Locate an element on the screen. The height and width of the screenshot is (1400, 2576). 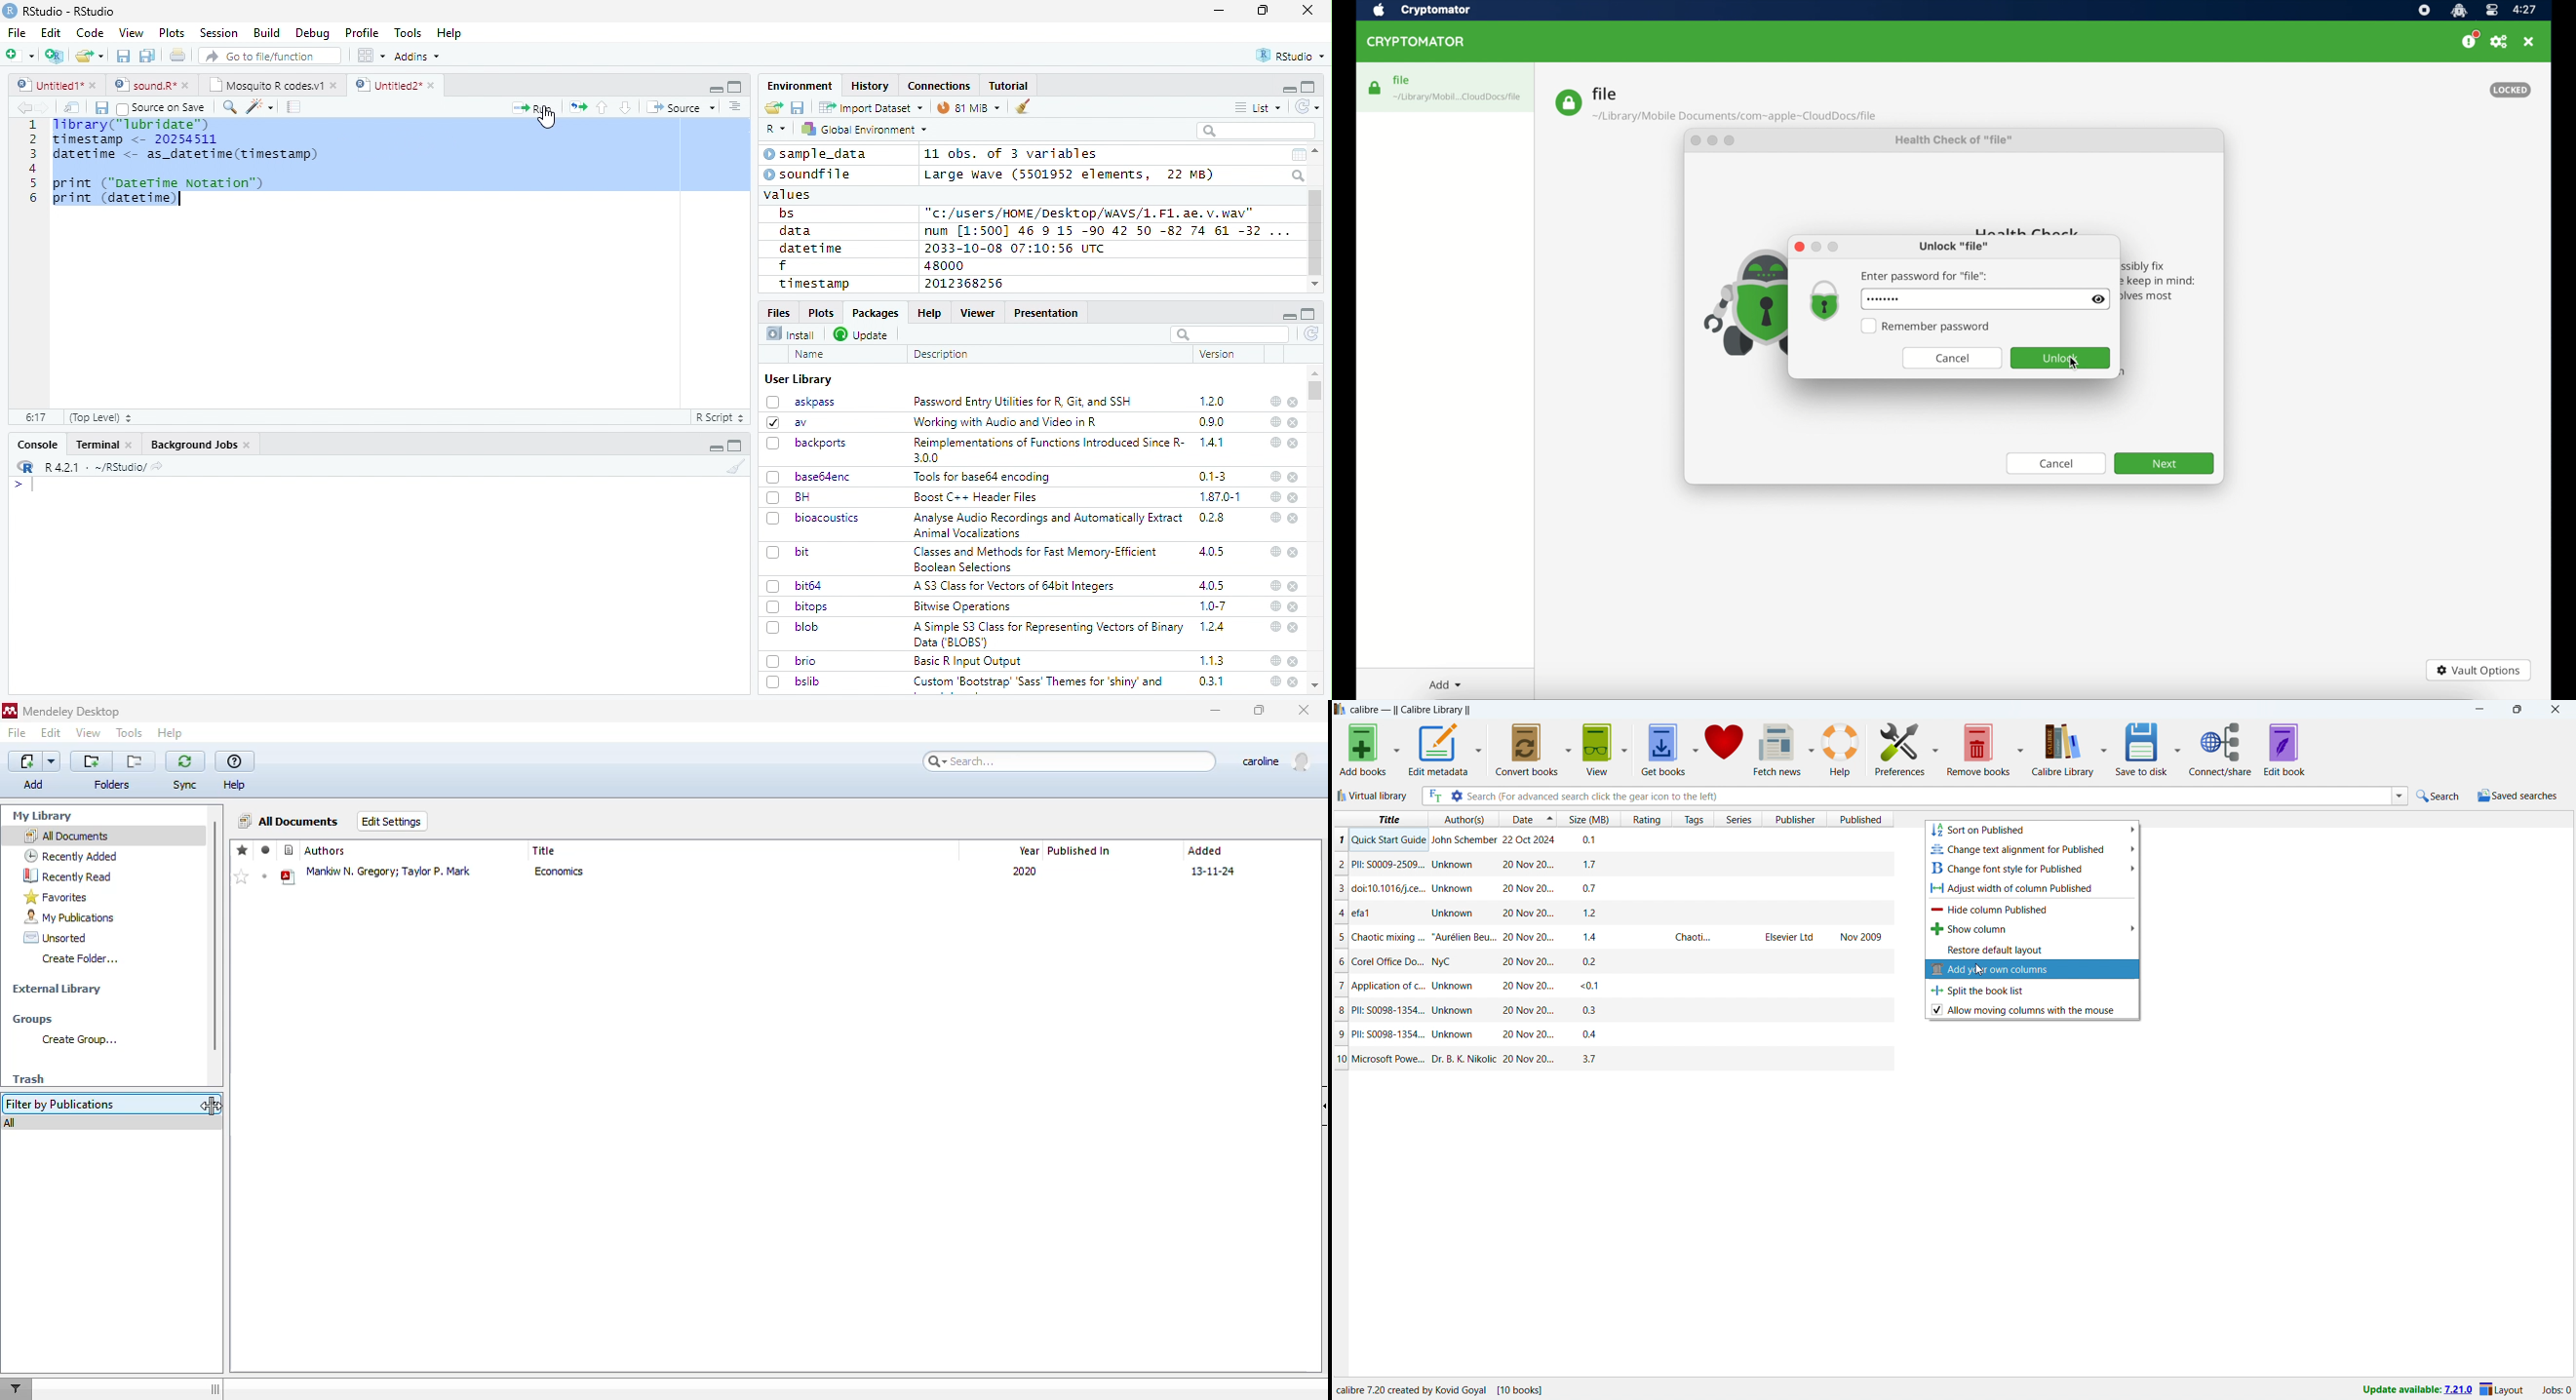
Workspace panes is located at coordinates (371, 56).